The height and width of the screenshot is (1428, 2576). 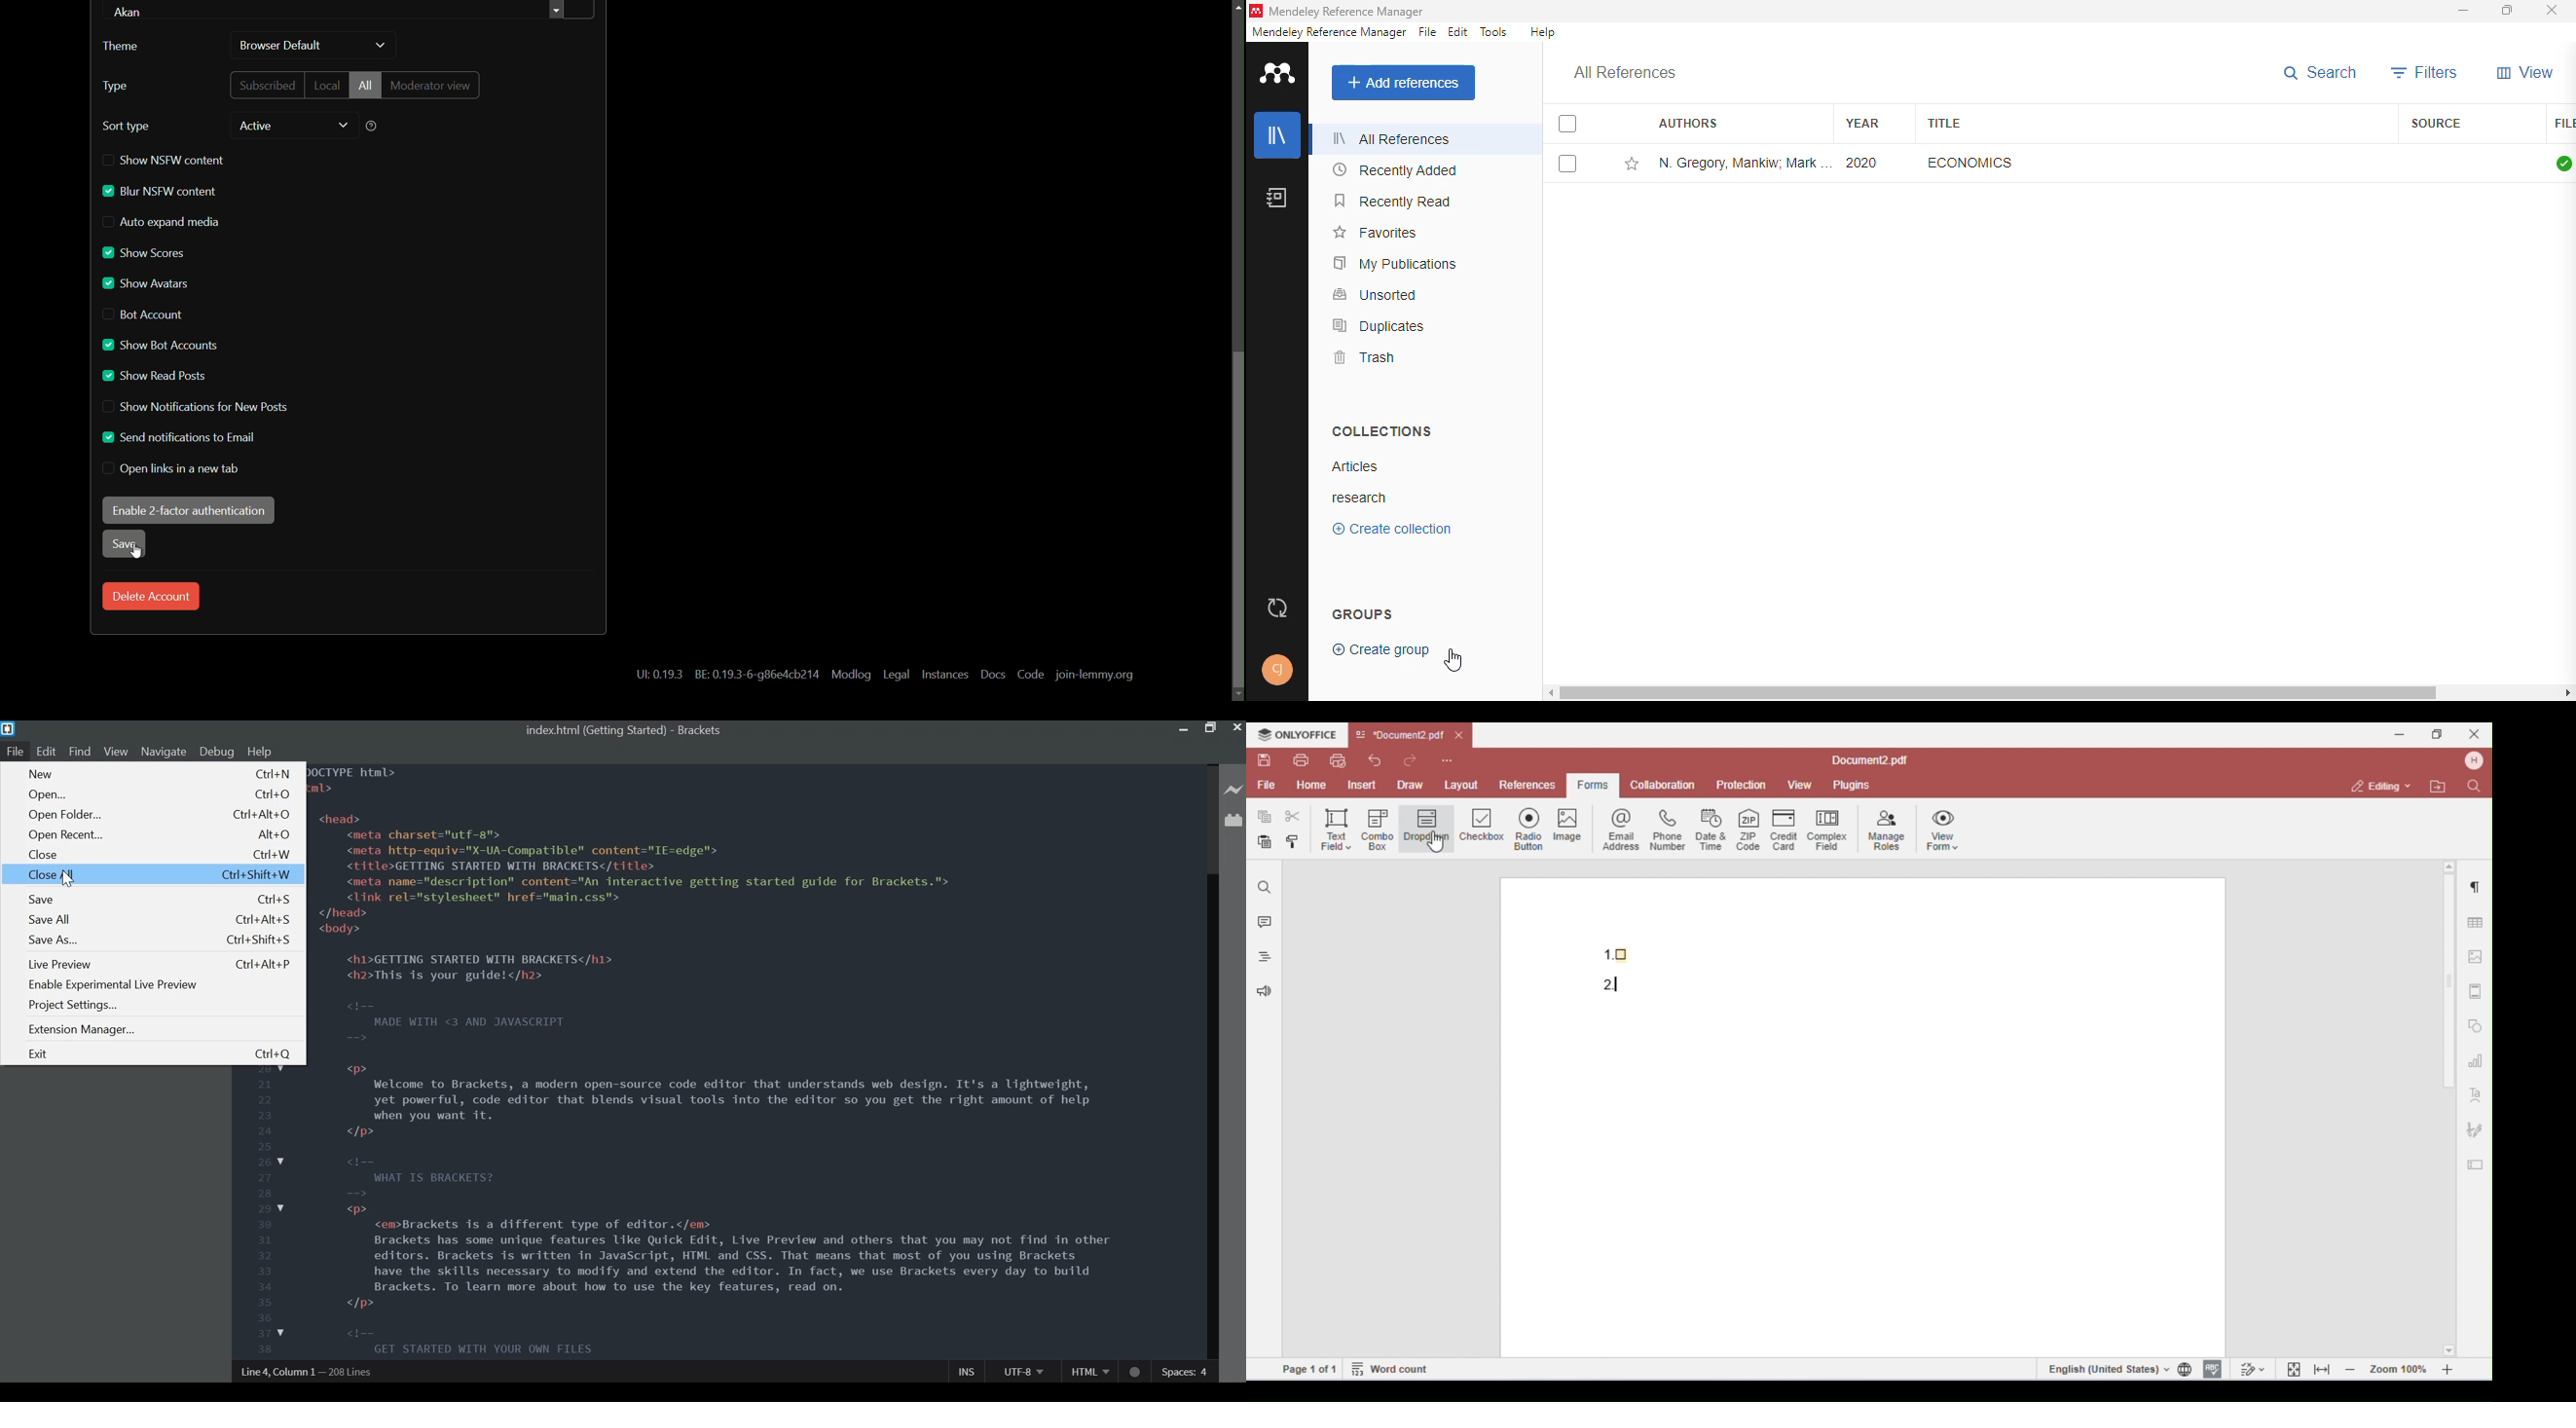 What do you see at coordinates (132, 10) in the screenshot?
I see `akan` at bounding box center [132, 10].